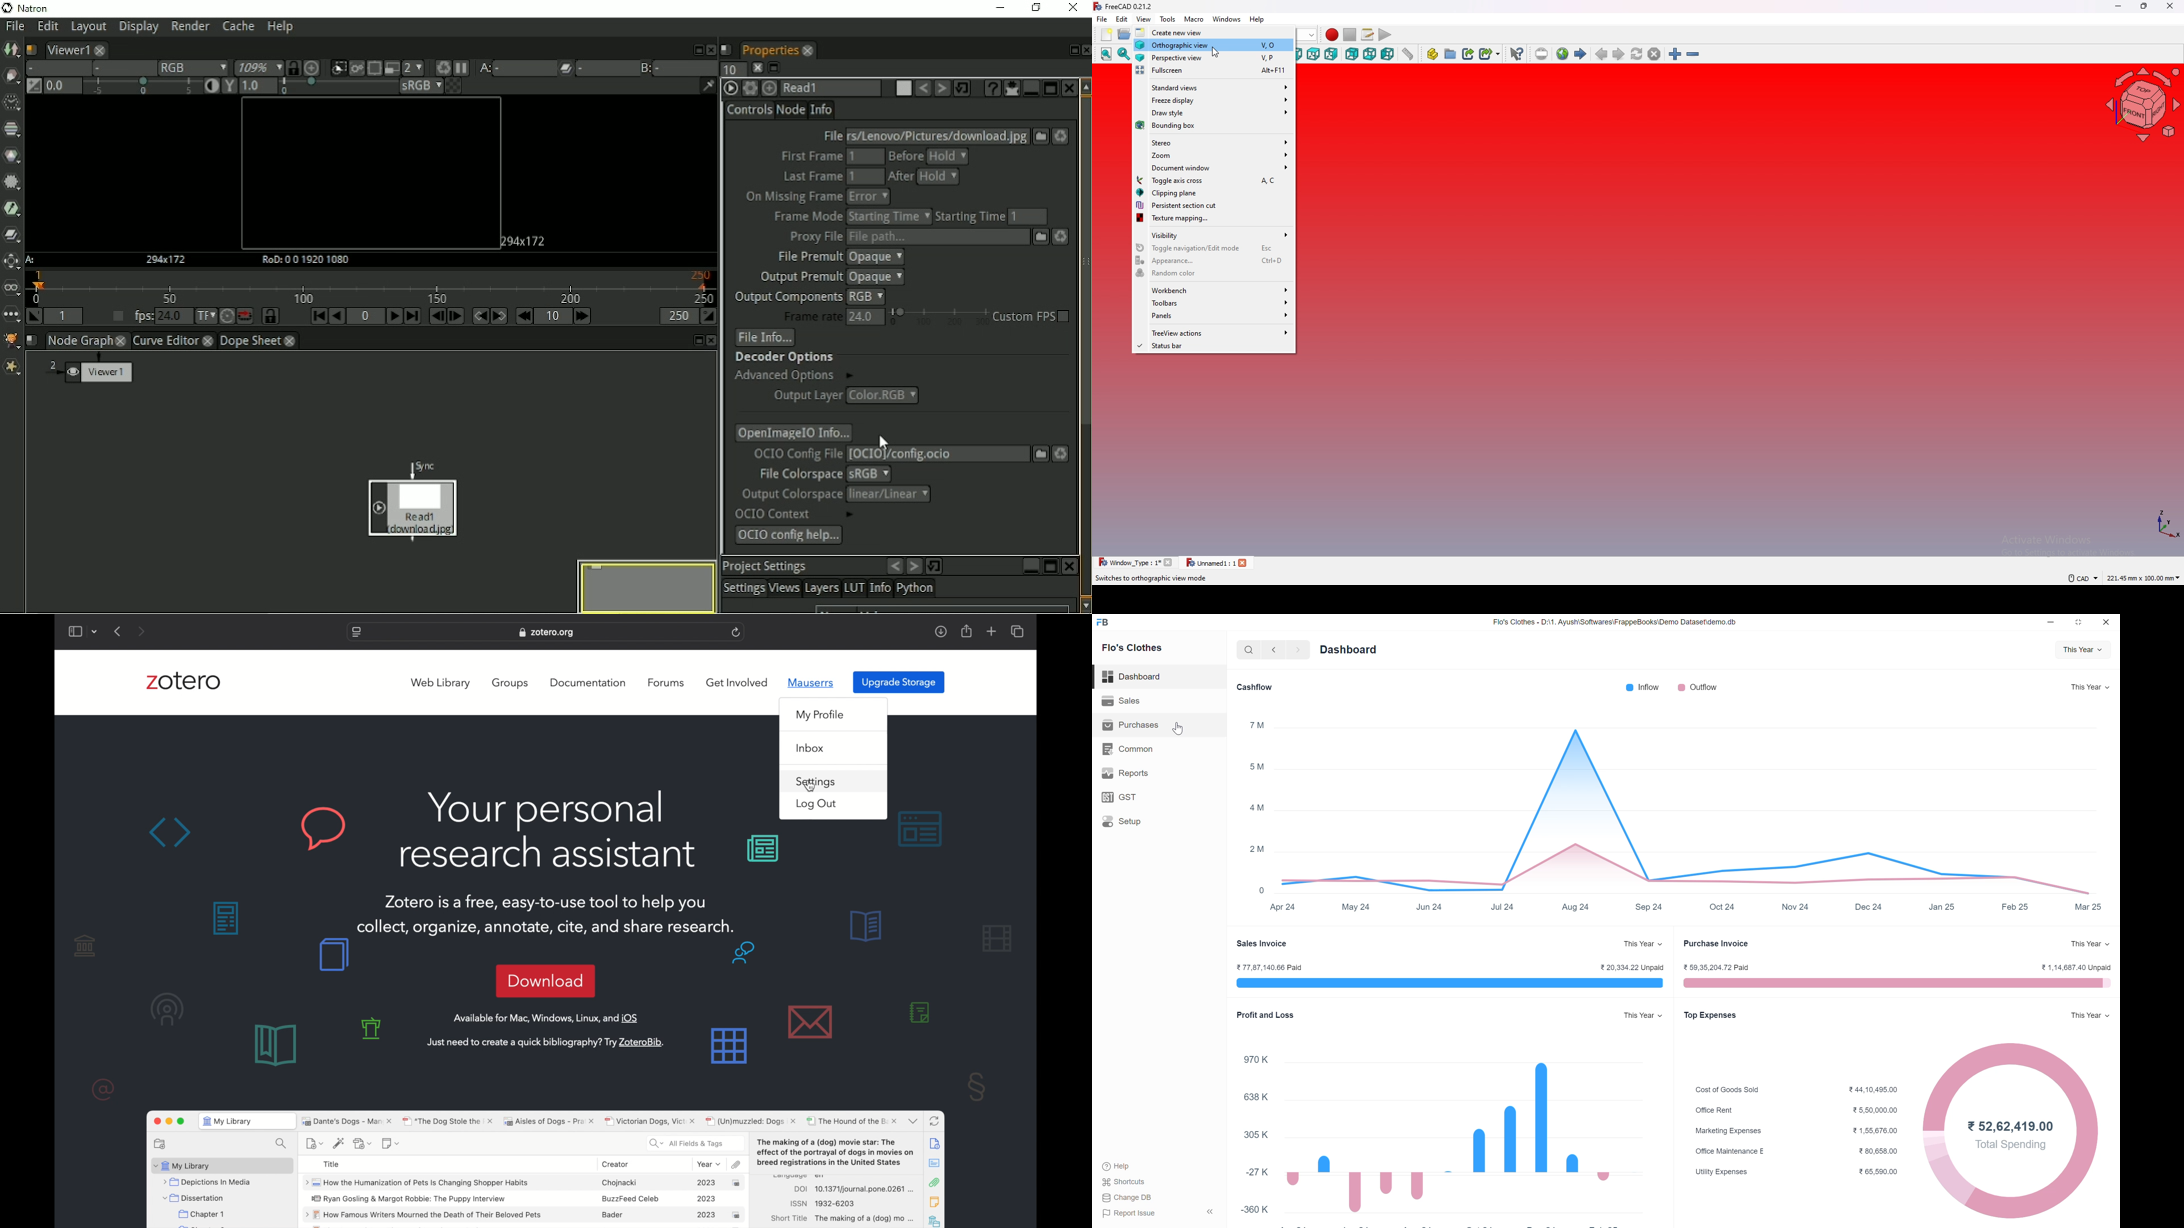 The height and width of the screenshot is (1232, 2184). Describe the element at coordinates (1256, 1096) in the screenshot. I see `638 K` at that location.